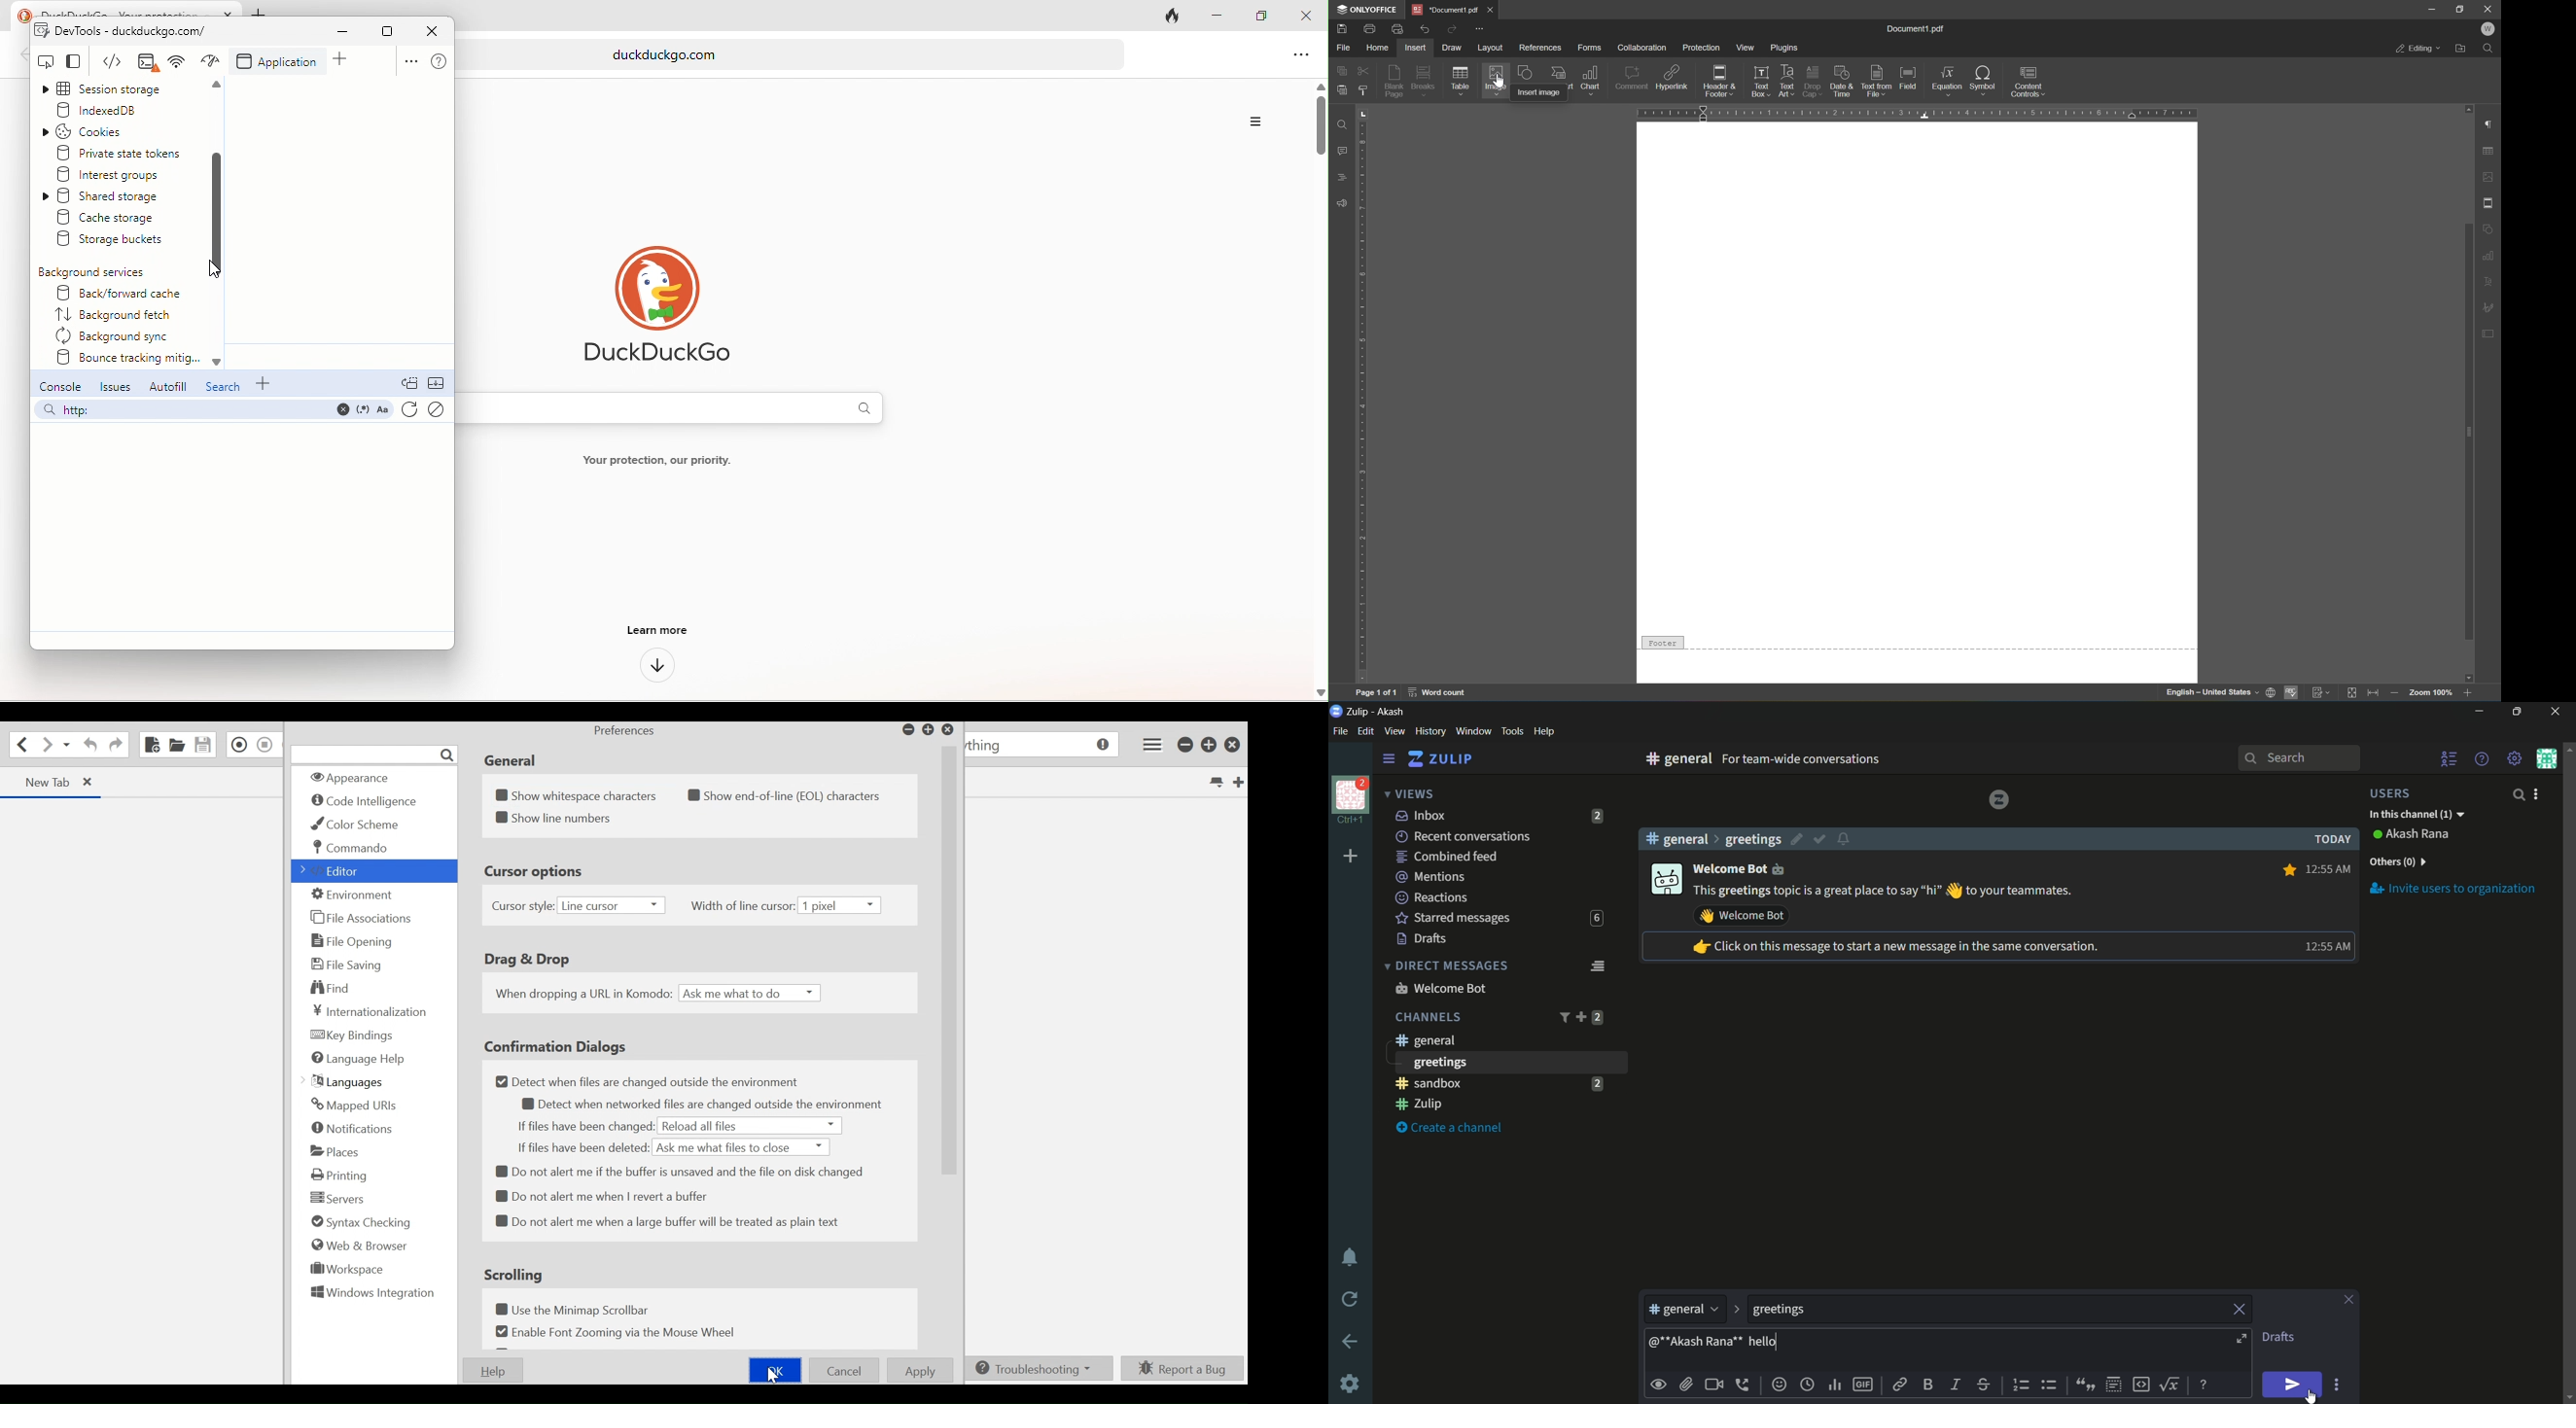 Image resolution: width=2576 pixels, height=1428 pixels. I want to click on , so click(1659, 1384).